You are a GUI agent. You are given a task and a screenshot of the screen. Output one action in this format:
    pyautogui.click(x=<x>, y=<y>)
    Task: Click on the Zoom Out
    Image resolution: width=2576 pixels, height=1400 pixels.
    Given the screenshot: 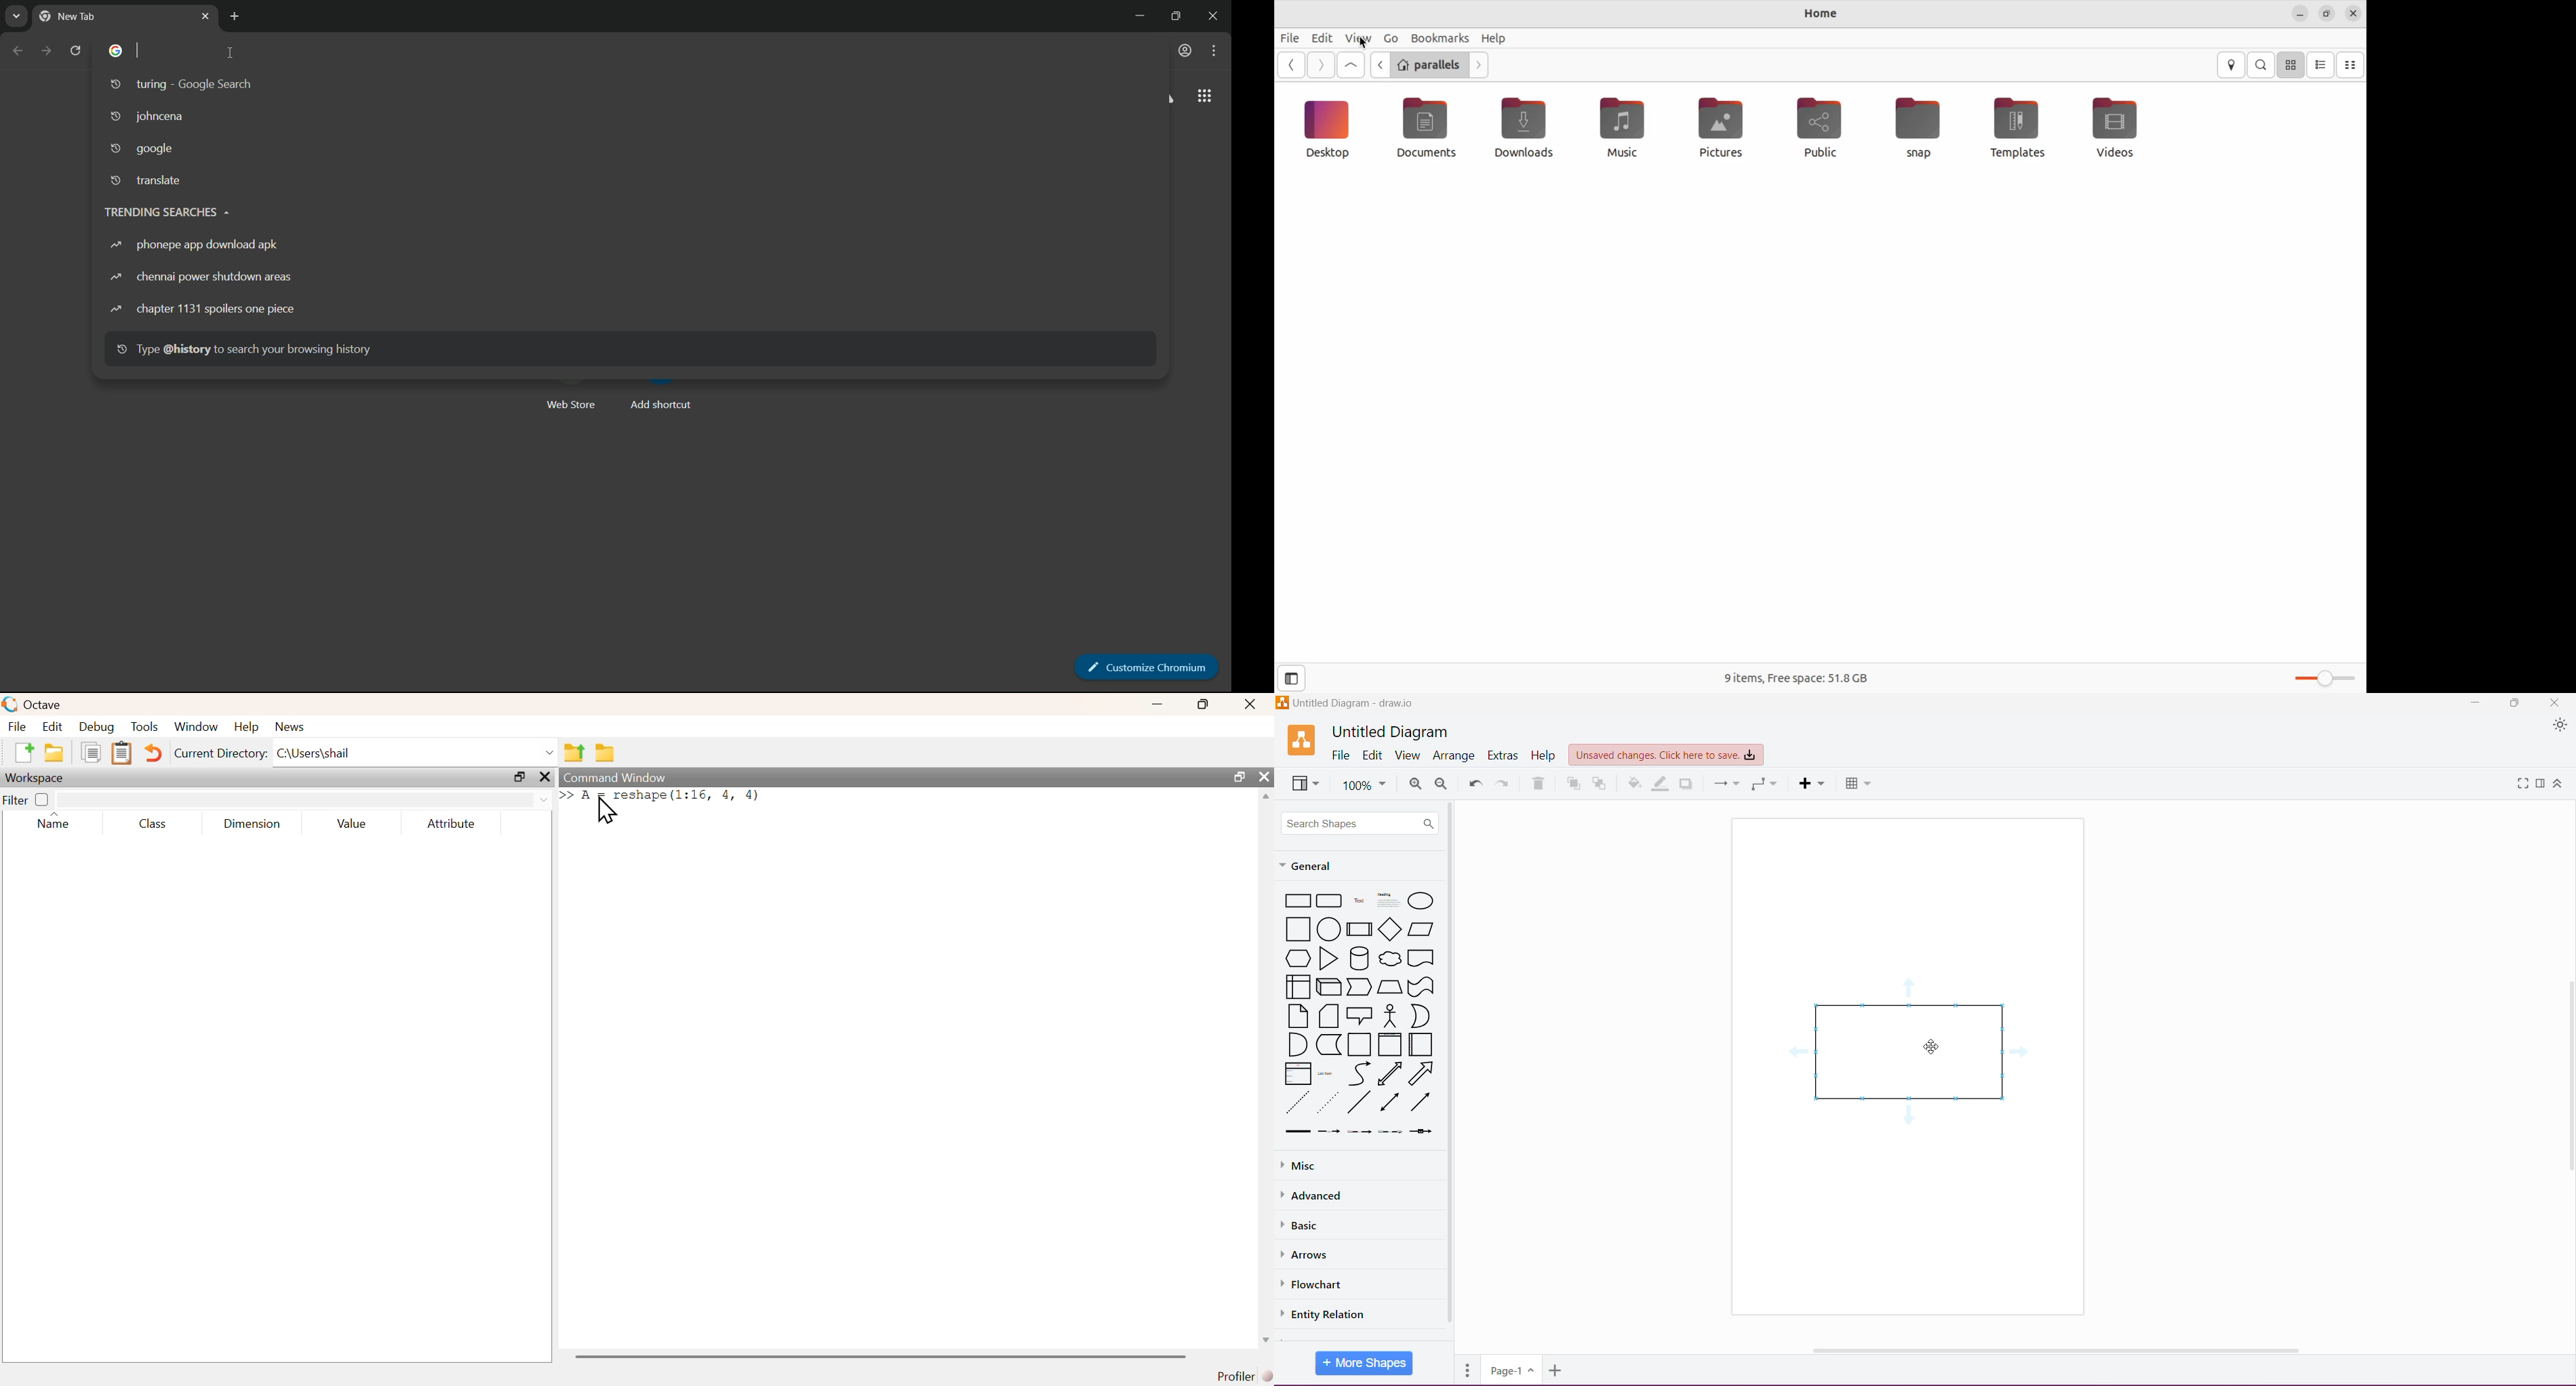 What is the action you would take?
    pyautogui.click(x=1442, y=784)
    